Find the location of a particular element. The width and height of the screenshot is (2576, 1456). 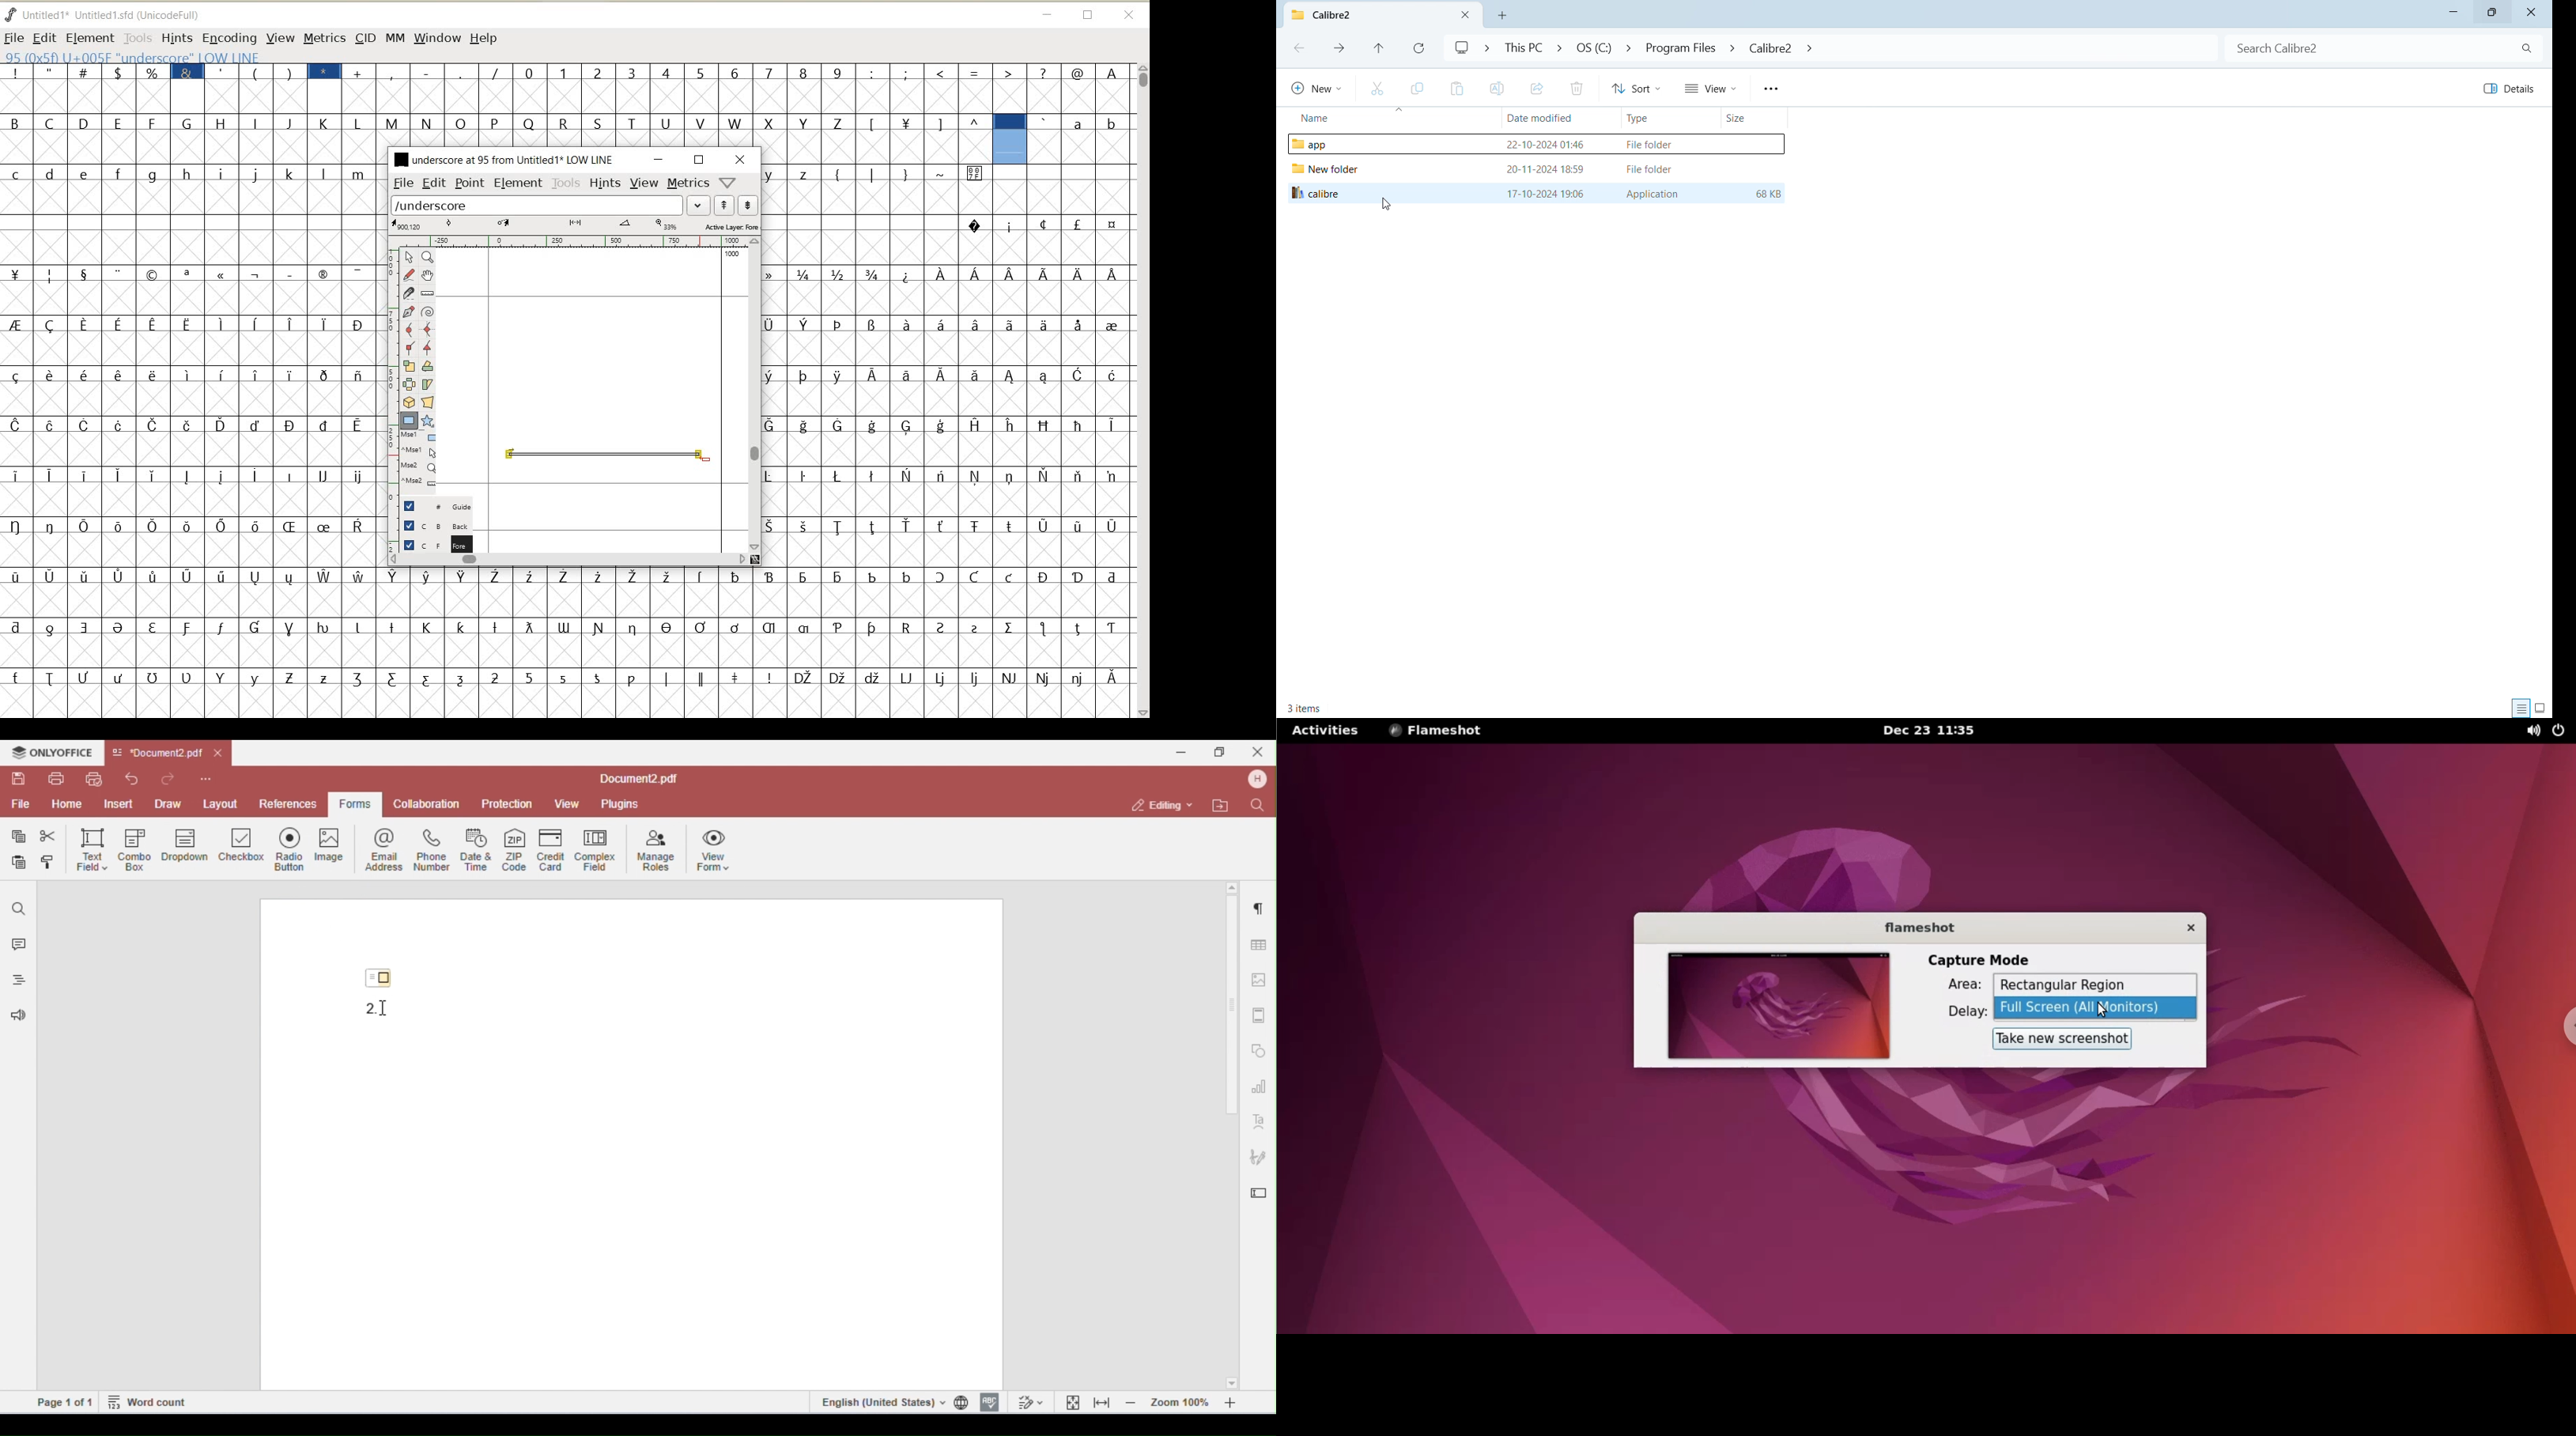

add a curve point is located at coordinates (409, 329).